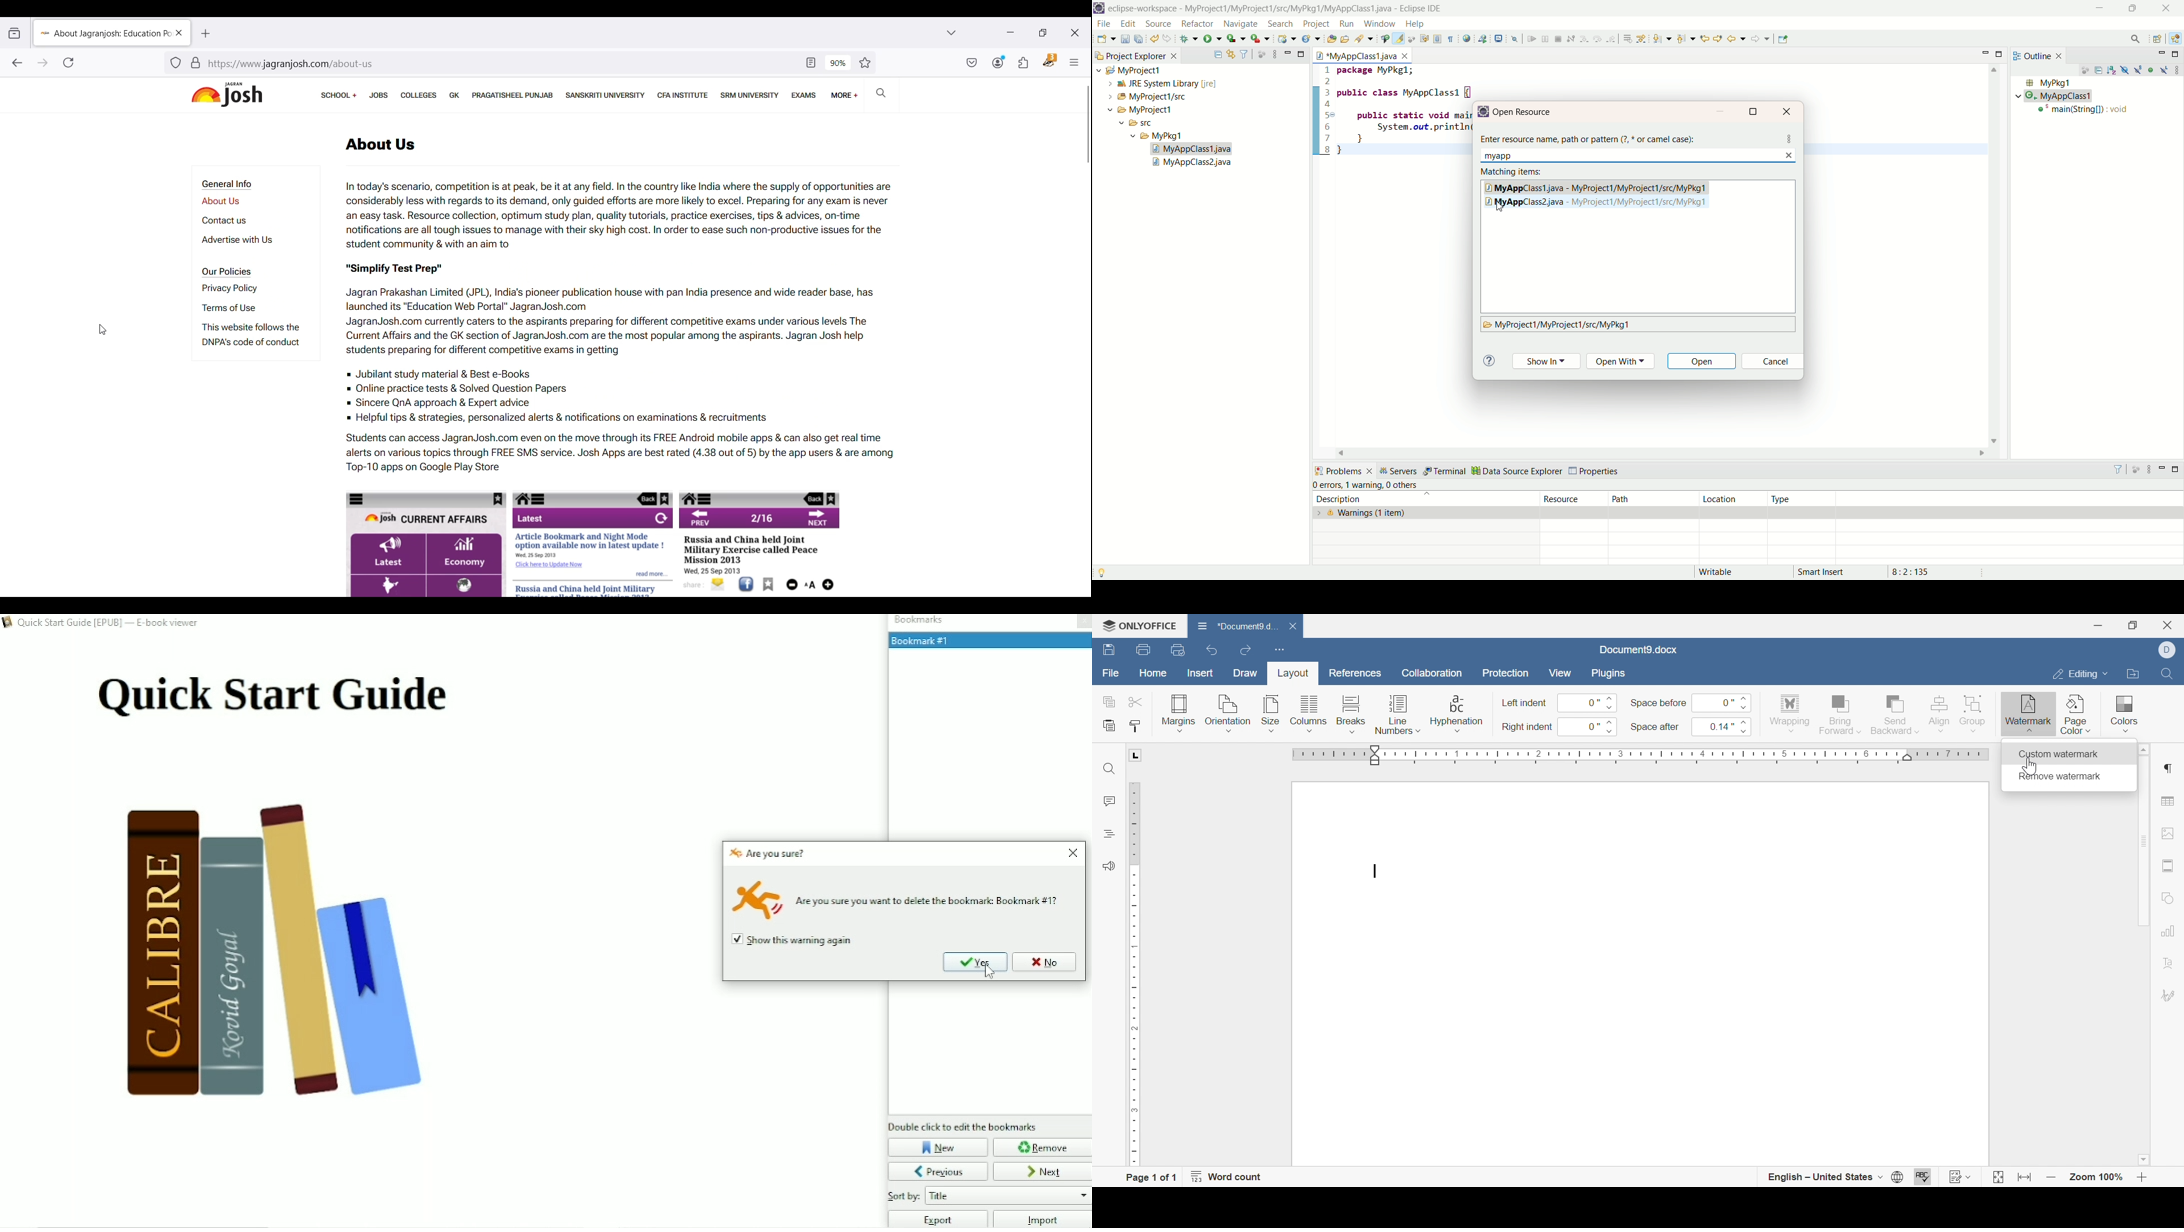  What do you see at coordinates (1637, 650) in the screenshot?
I see `document name` at bounding box center [1637, 650].